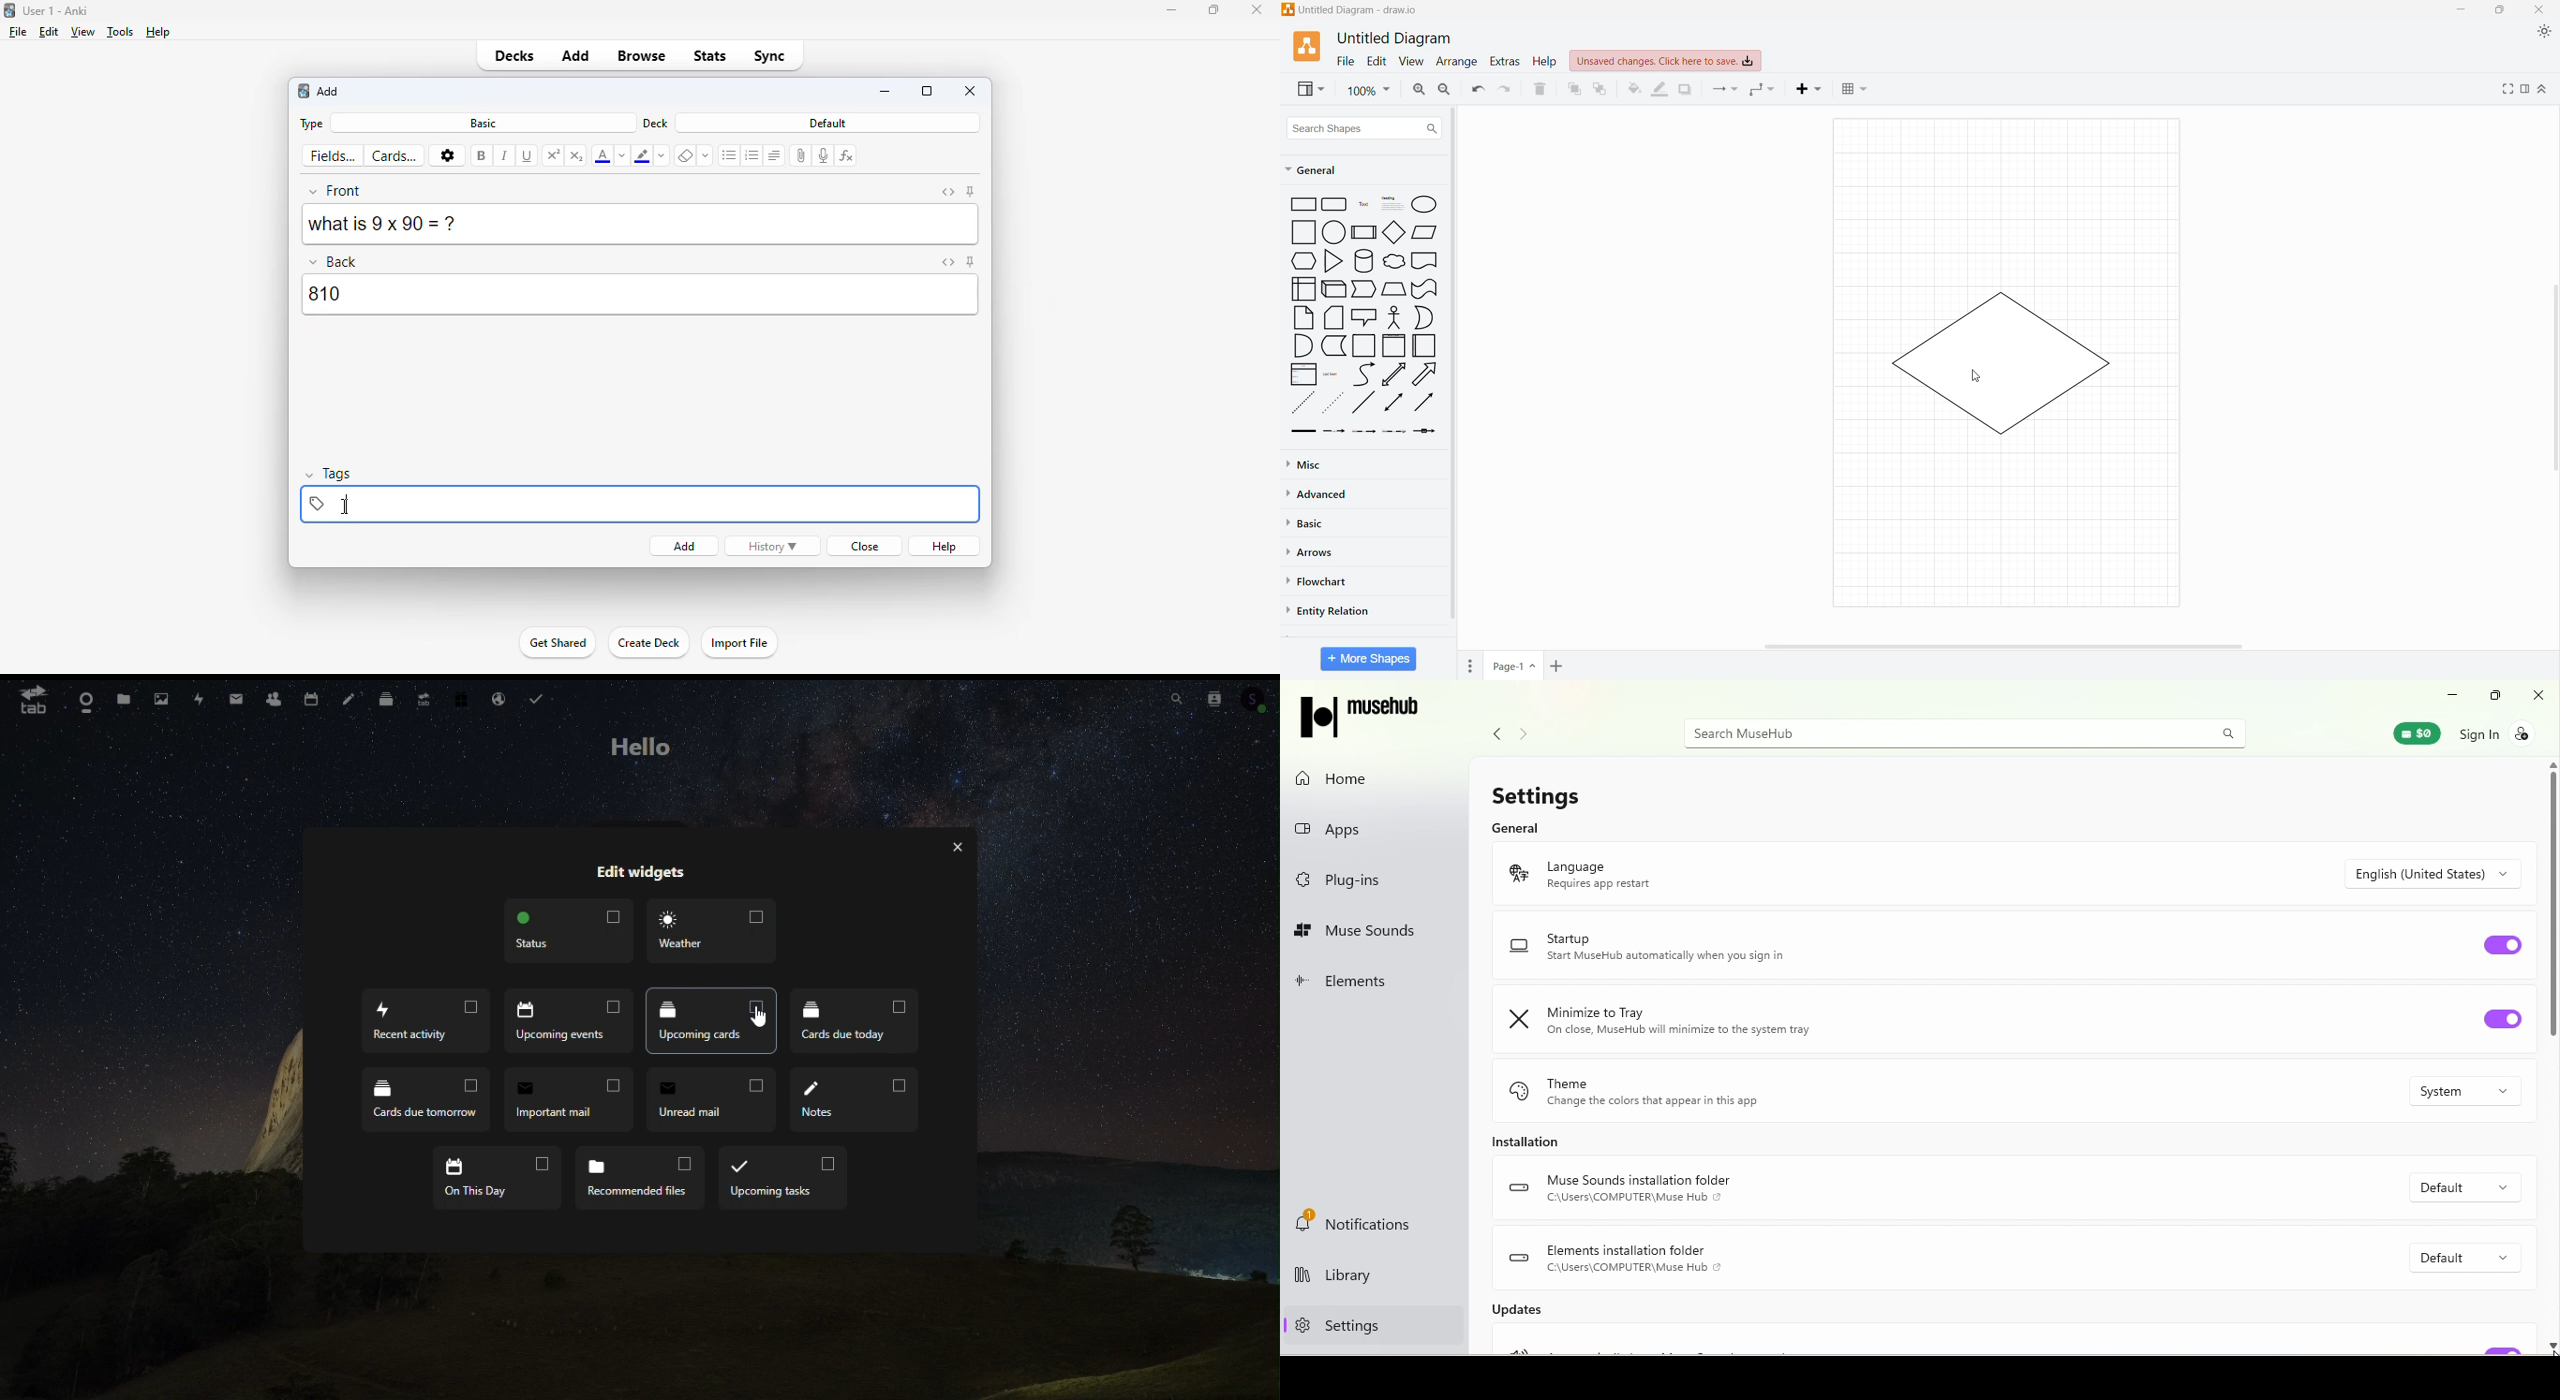 This screenshot has height=1400, width=2576. Describe the element at coordinates (414, 1101) in the screenshot. I see `Cards due tomorrow` at that location.